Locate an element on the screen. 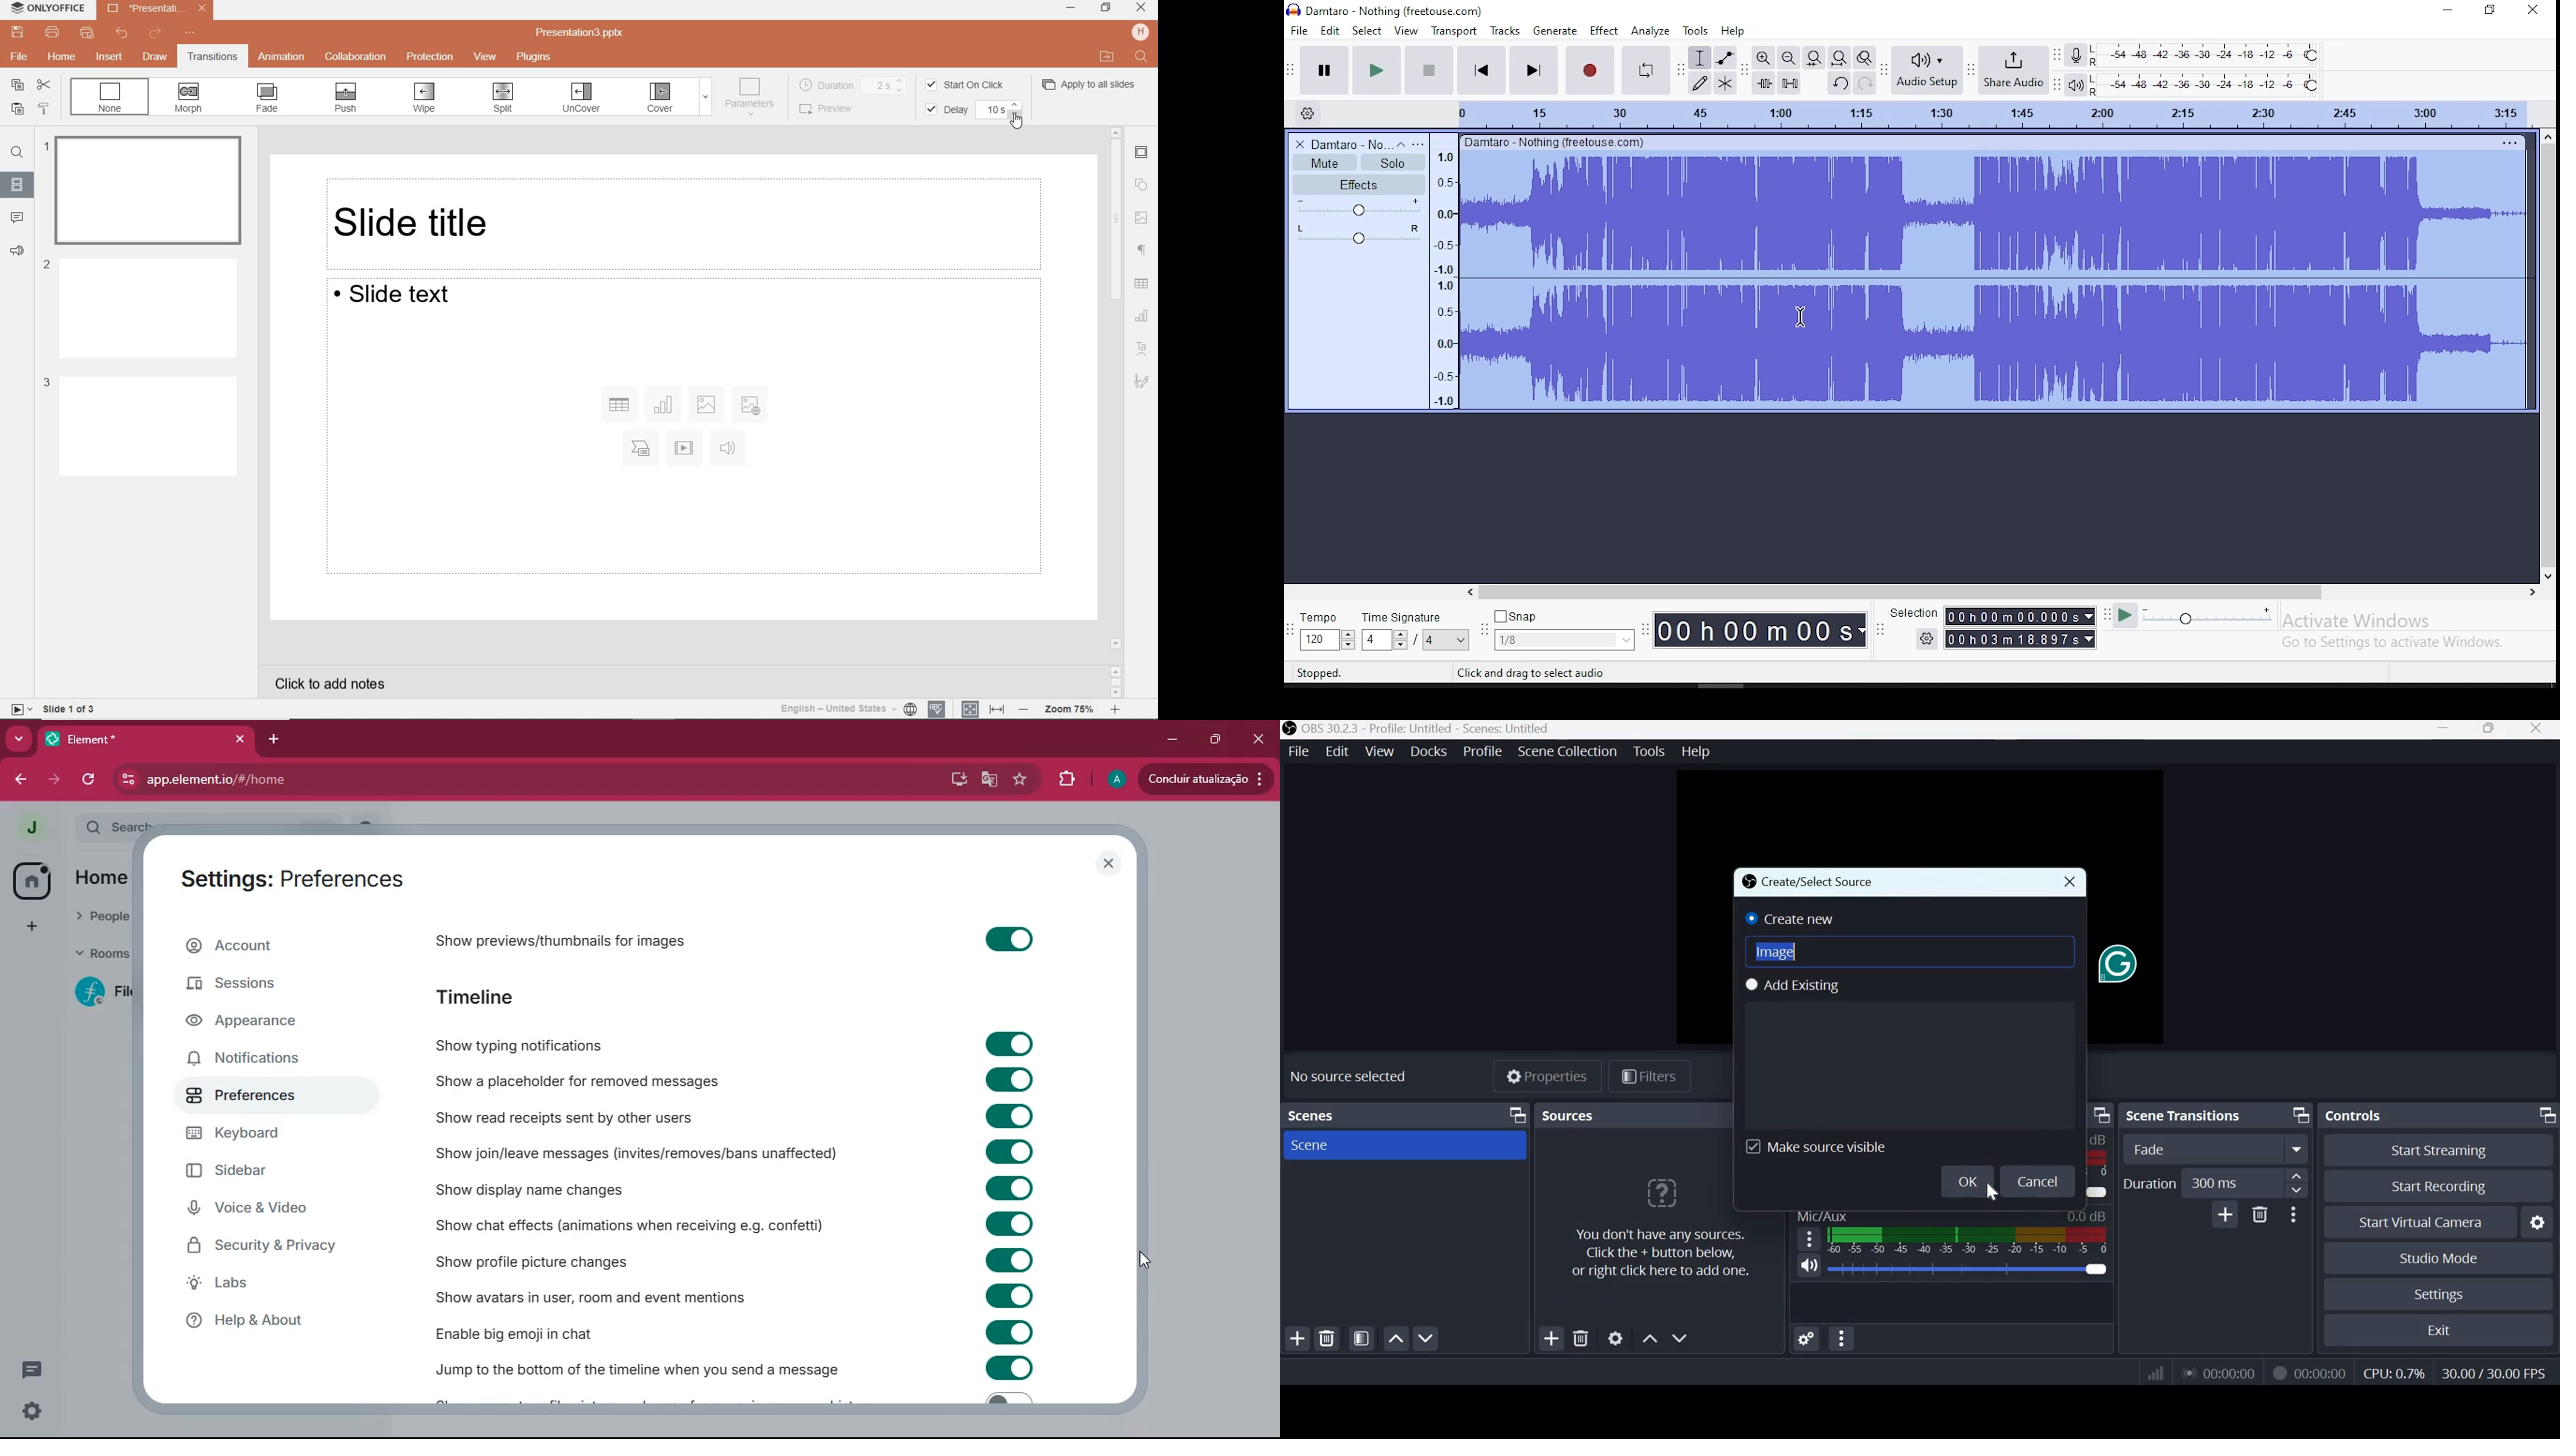 The width and height of the screenshot is (2576, 1456). add is located at coordinates (33, 925).